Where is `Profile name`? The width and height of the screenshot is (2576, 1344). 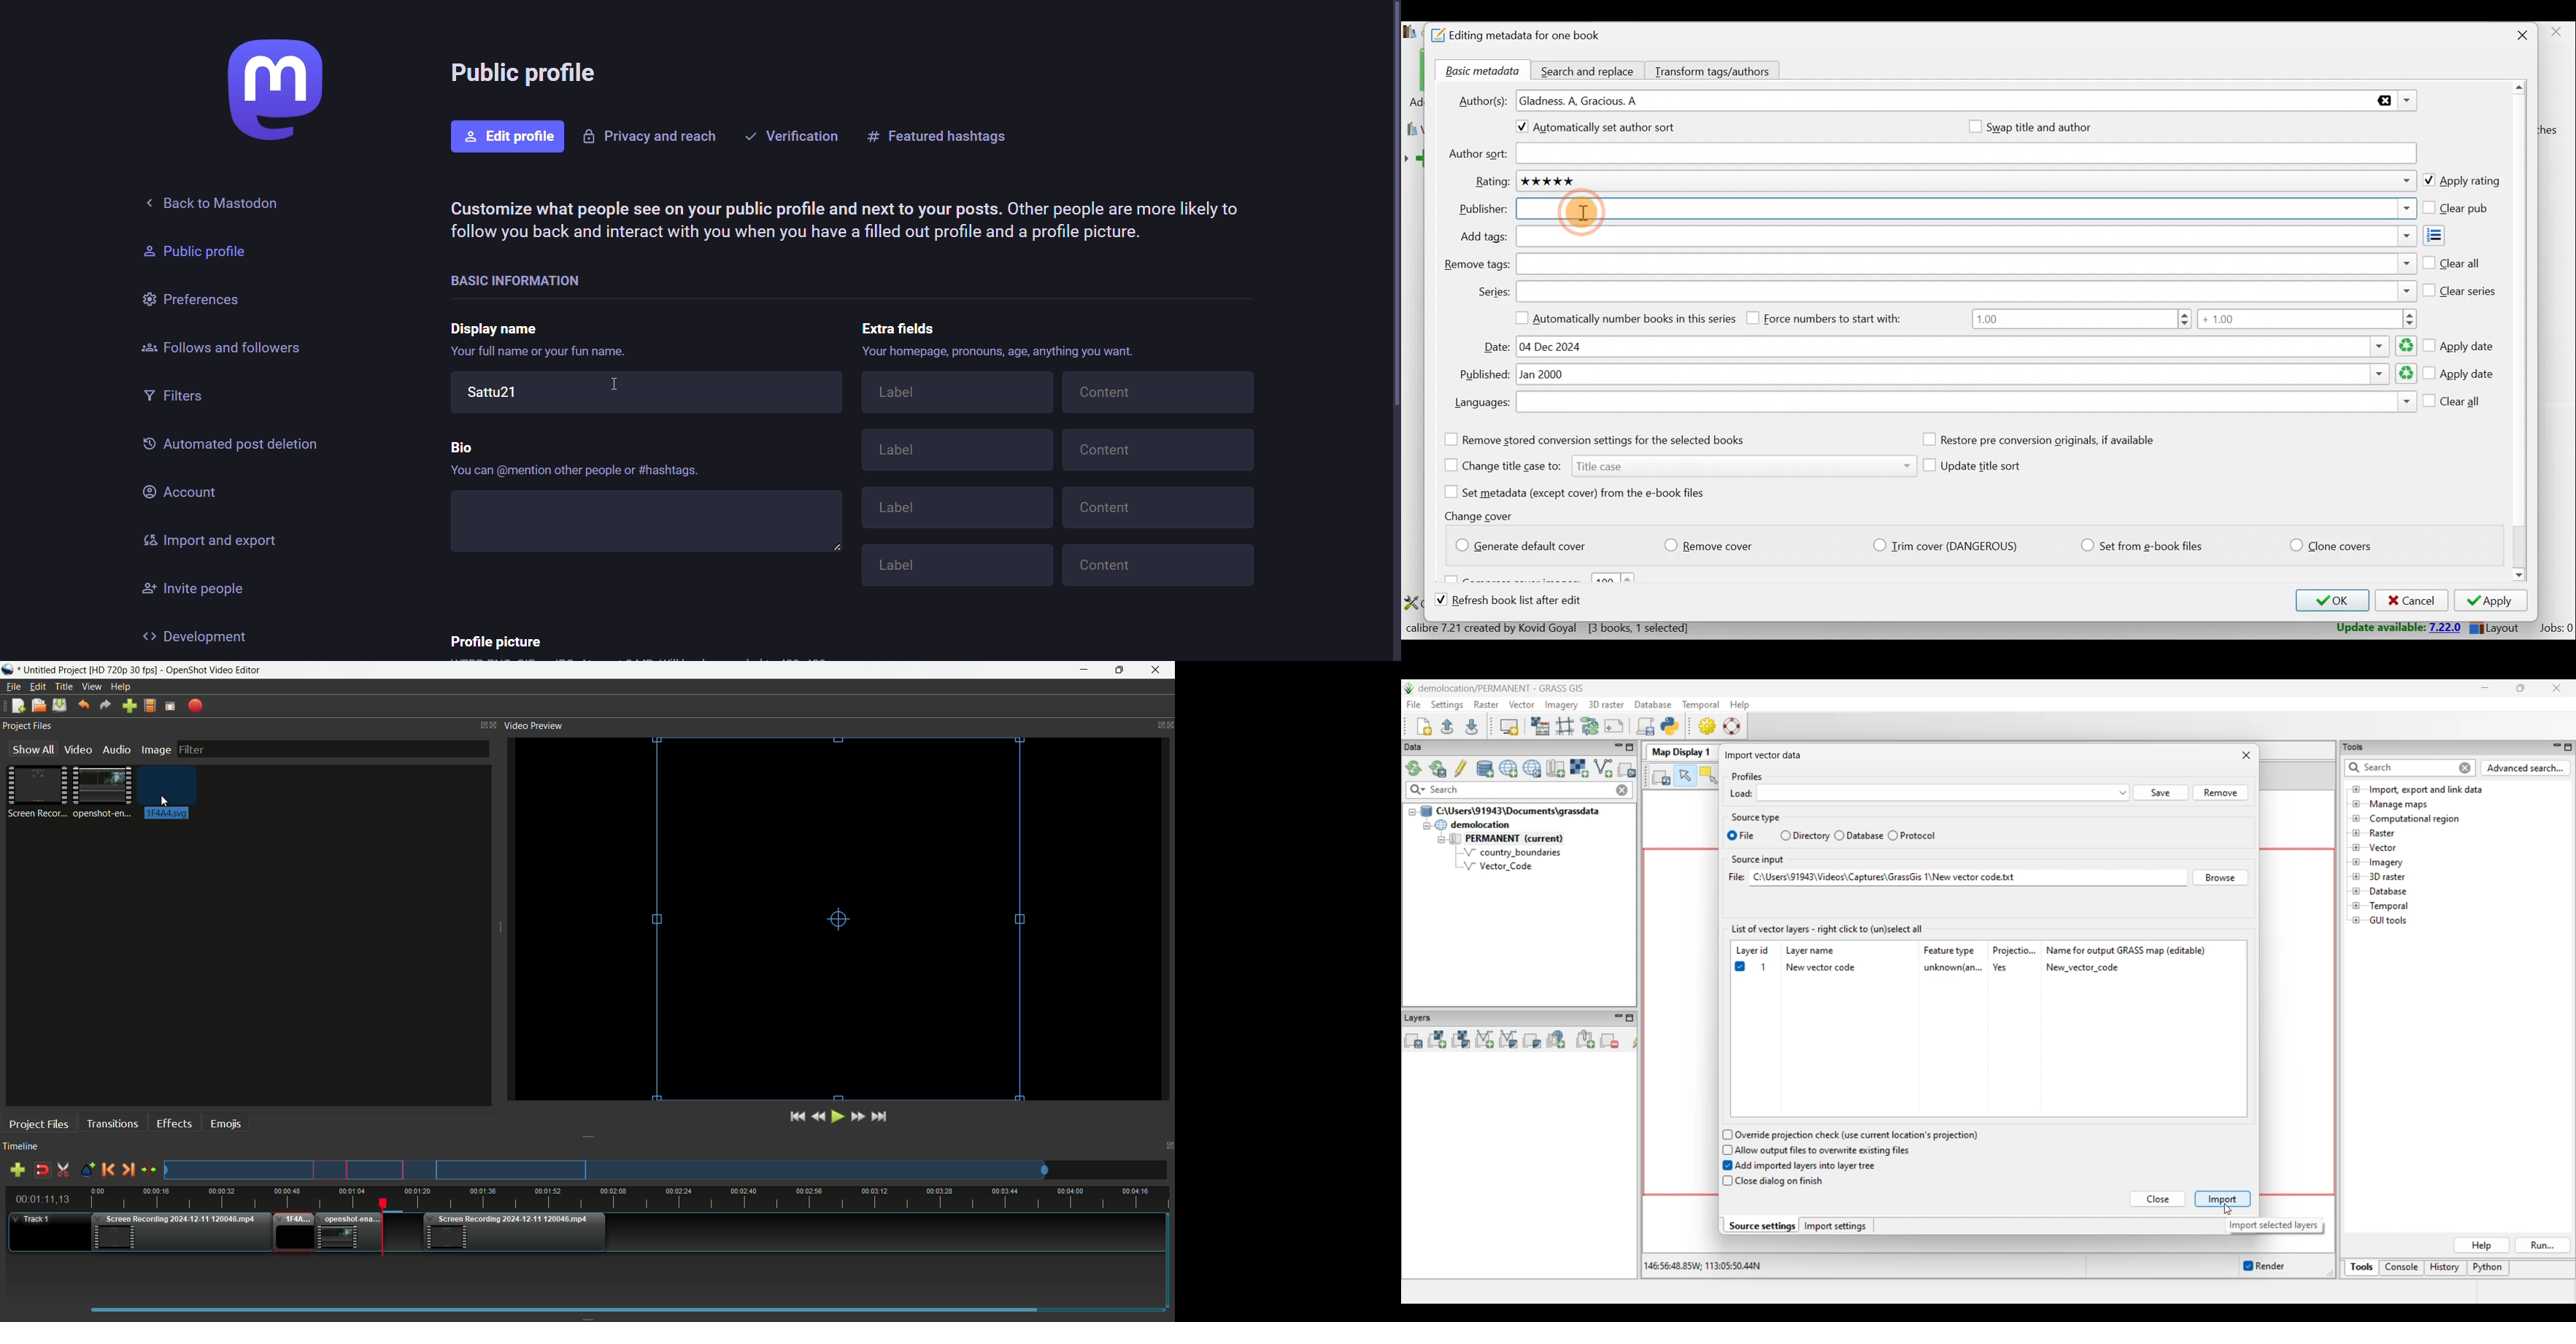 Profile name is located at coordinates (124, 671).